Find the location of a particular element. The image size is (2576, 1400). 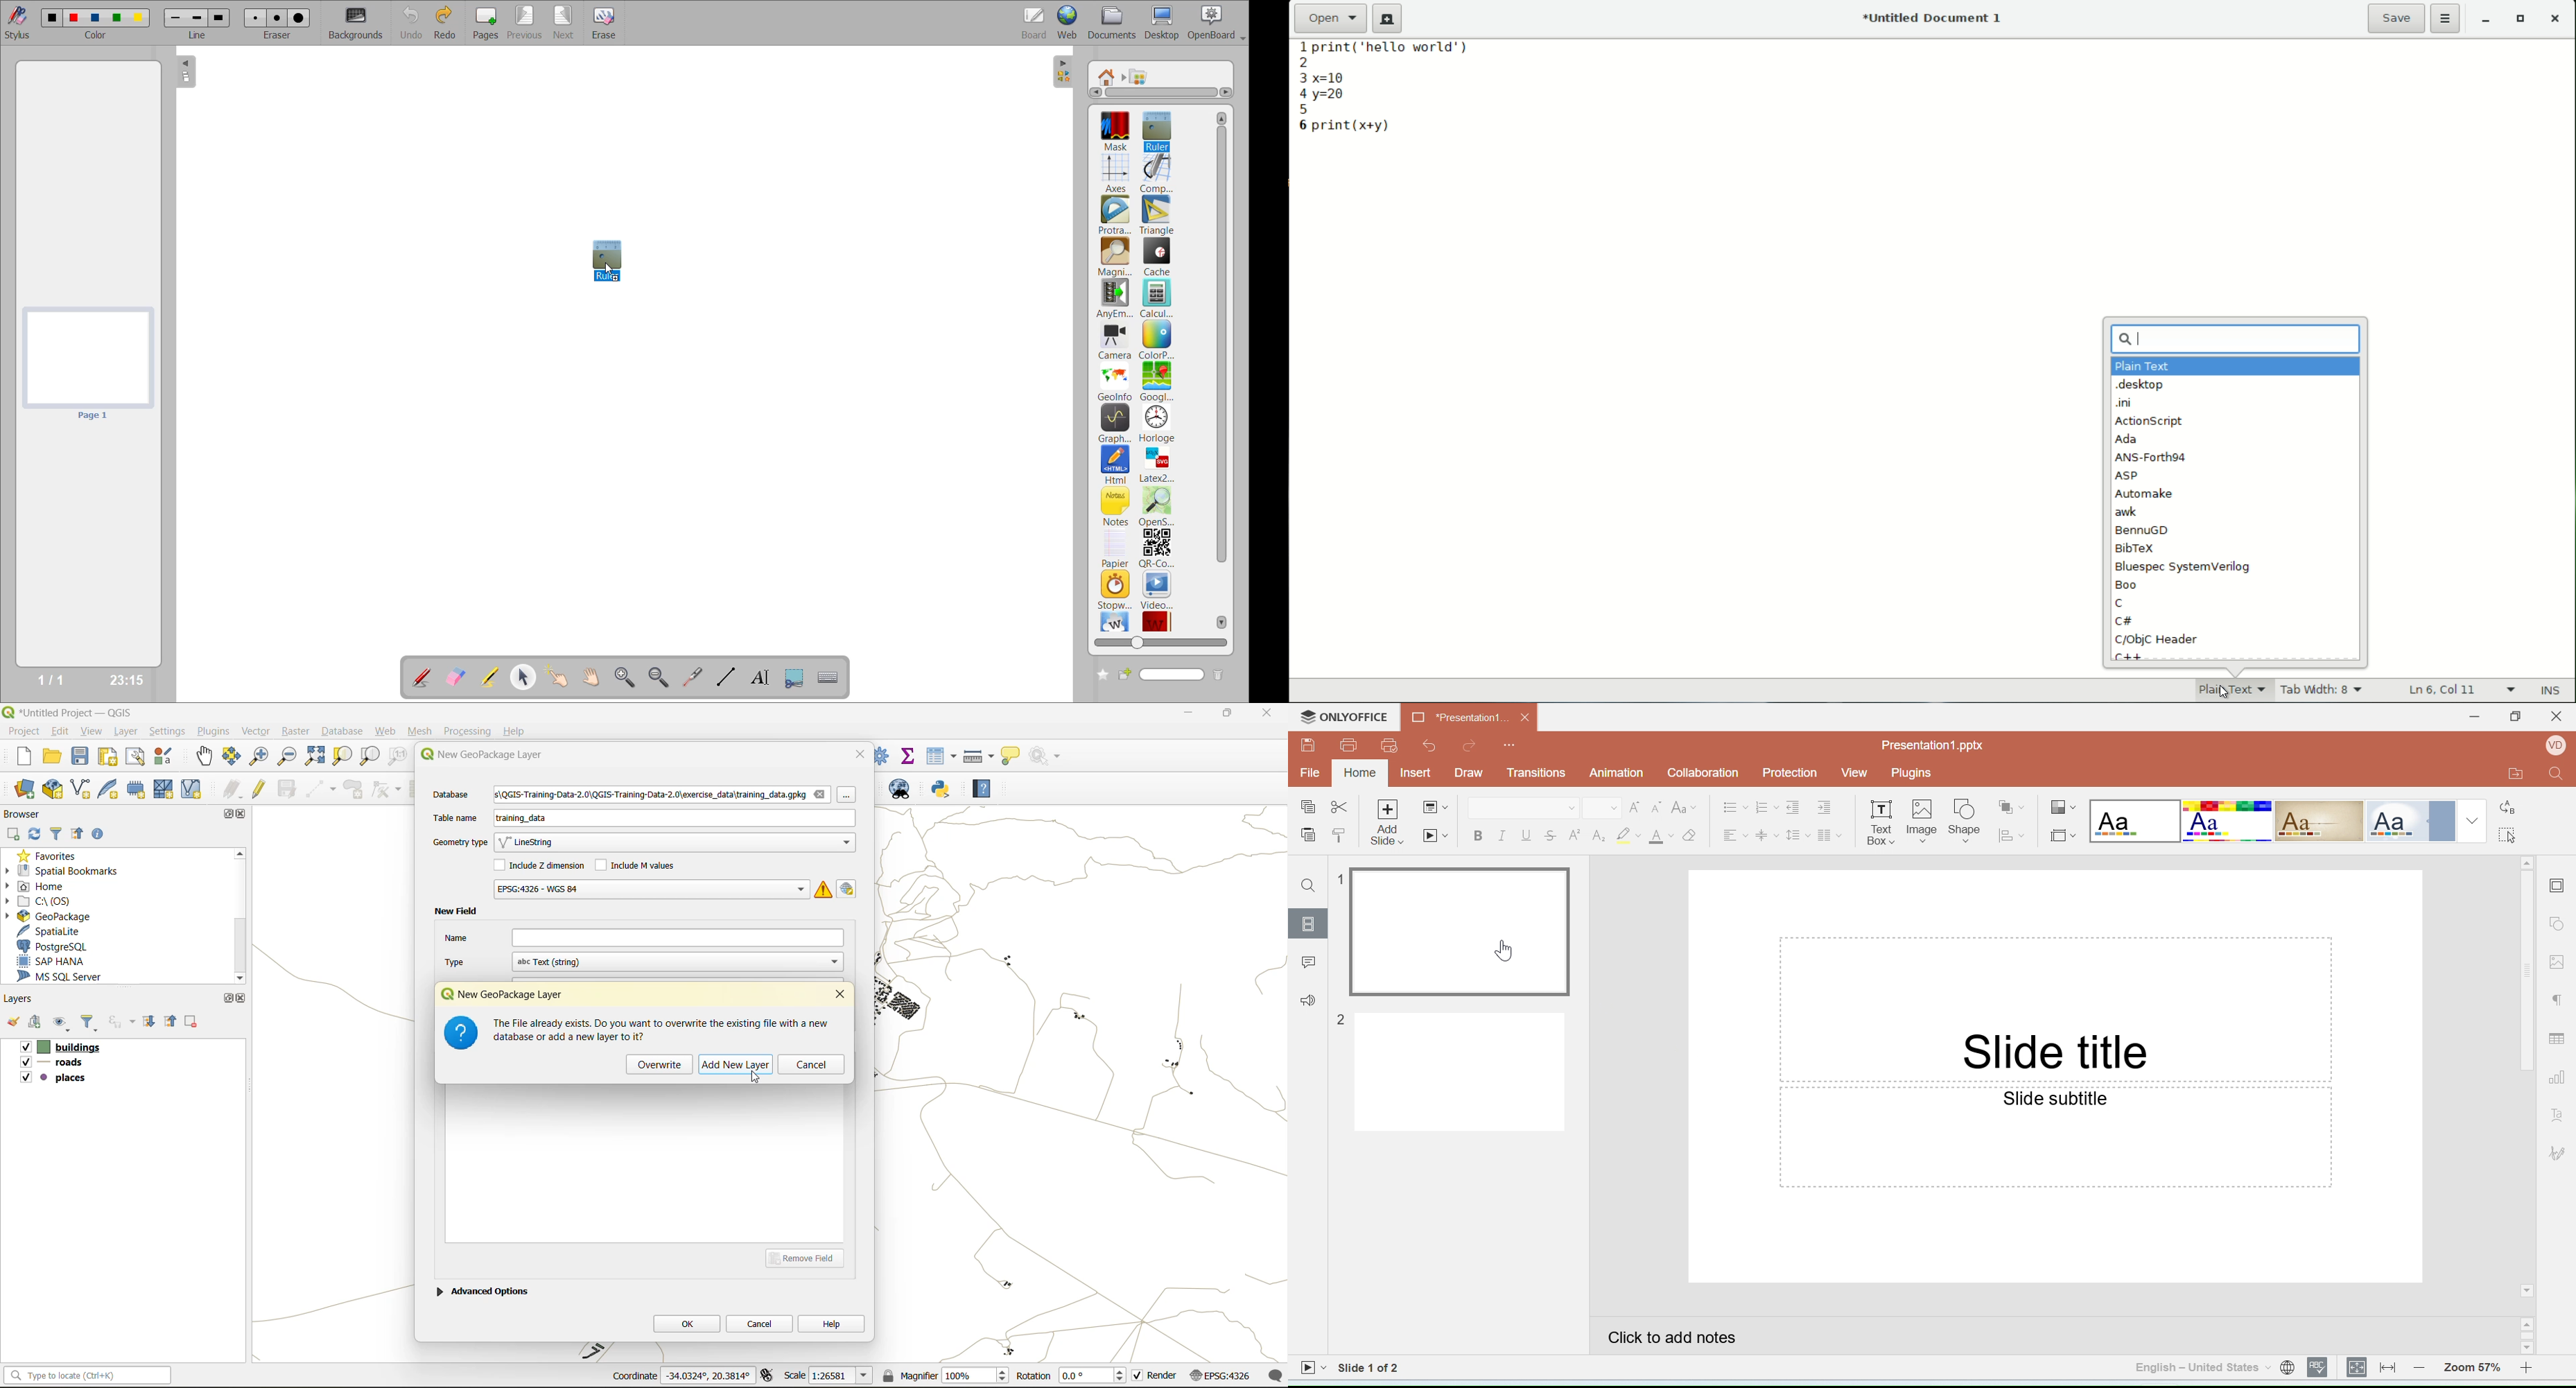

tab width is located at coordinates (2322, 691).